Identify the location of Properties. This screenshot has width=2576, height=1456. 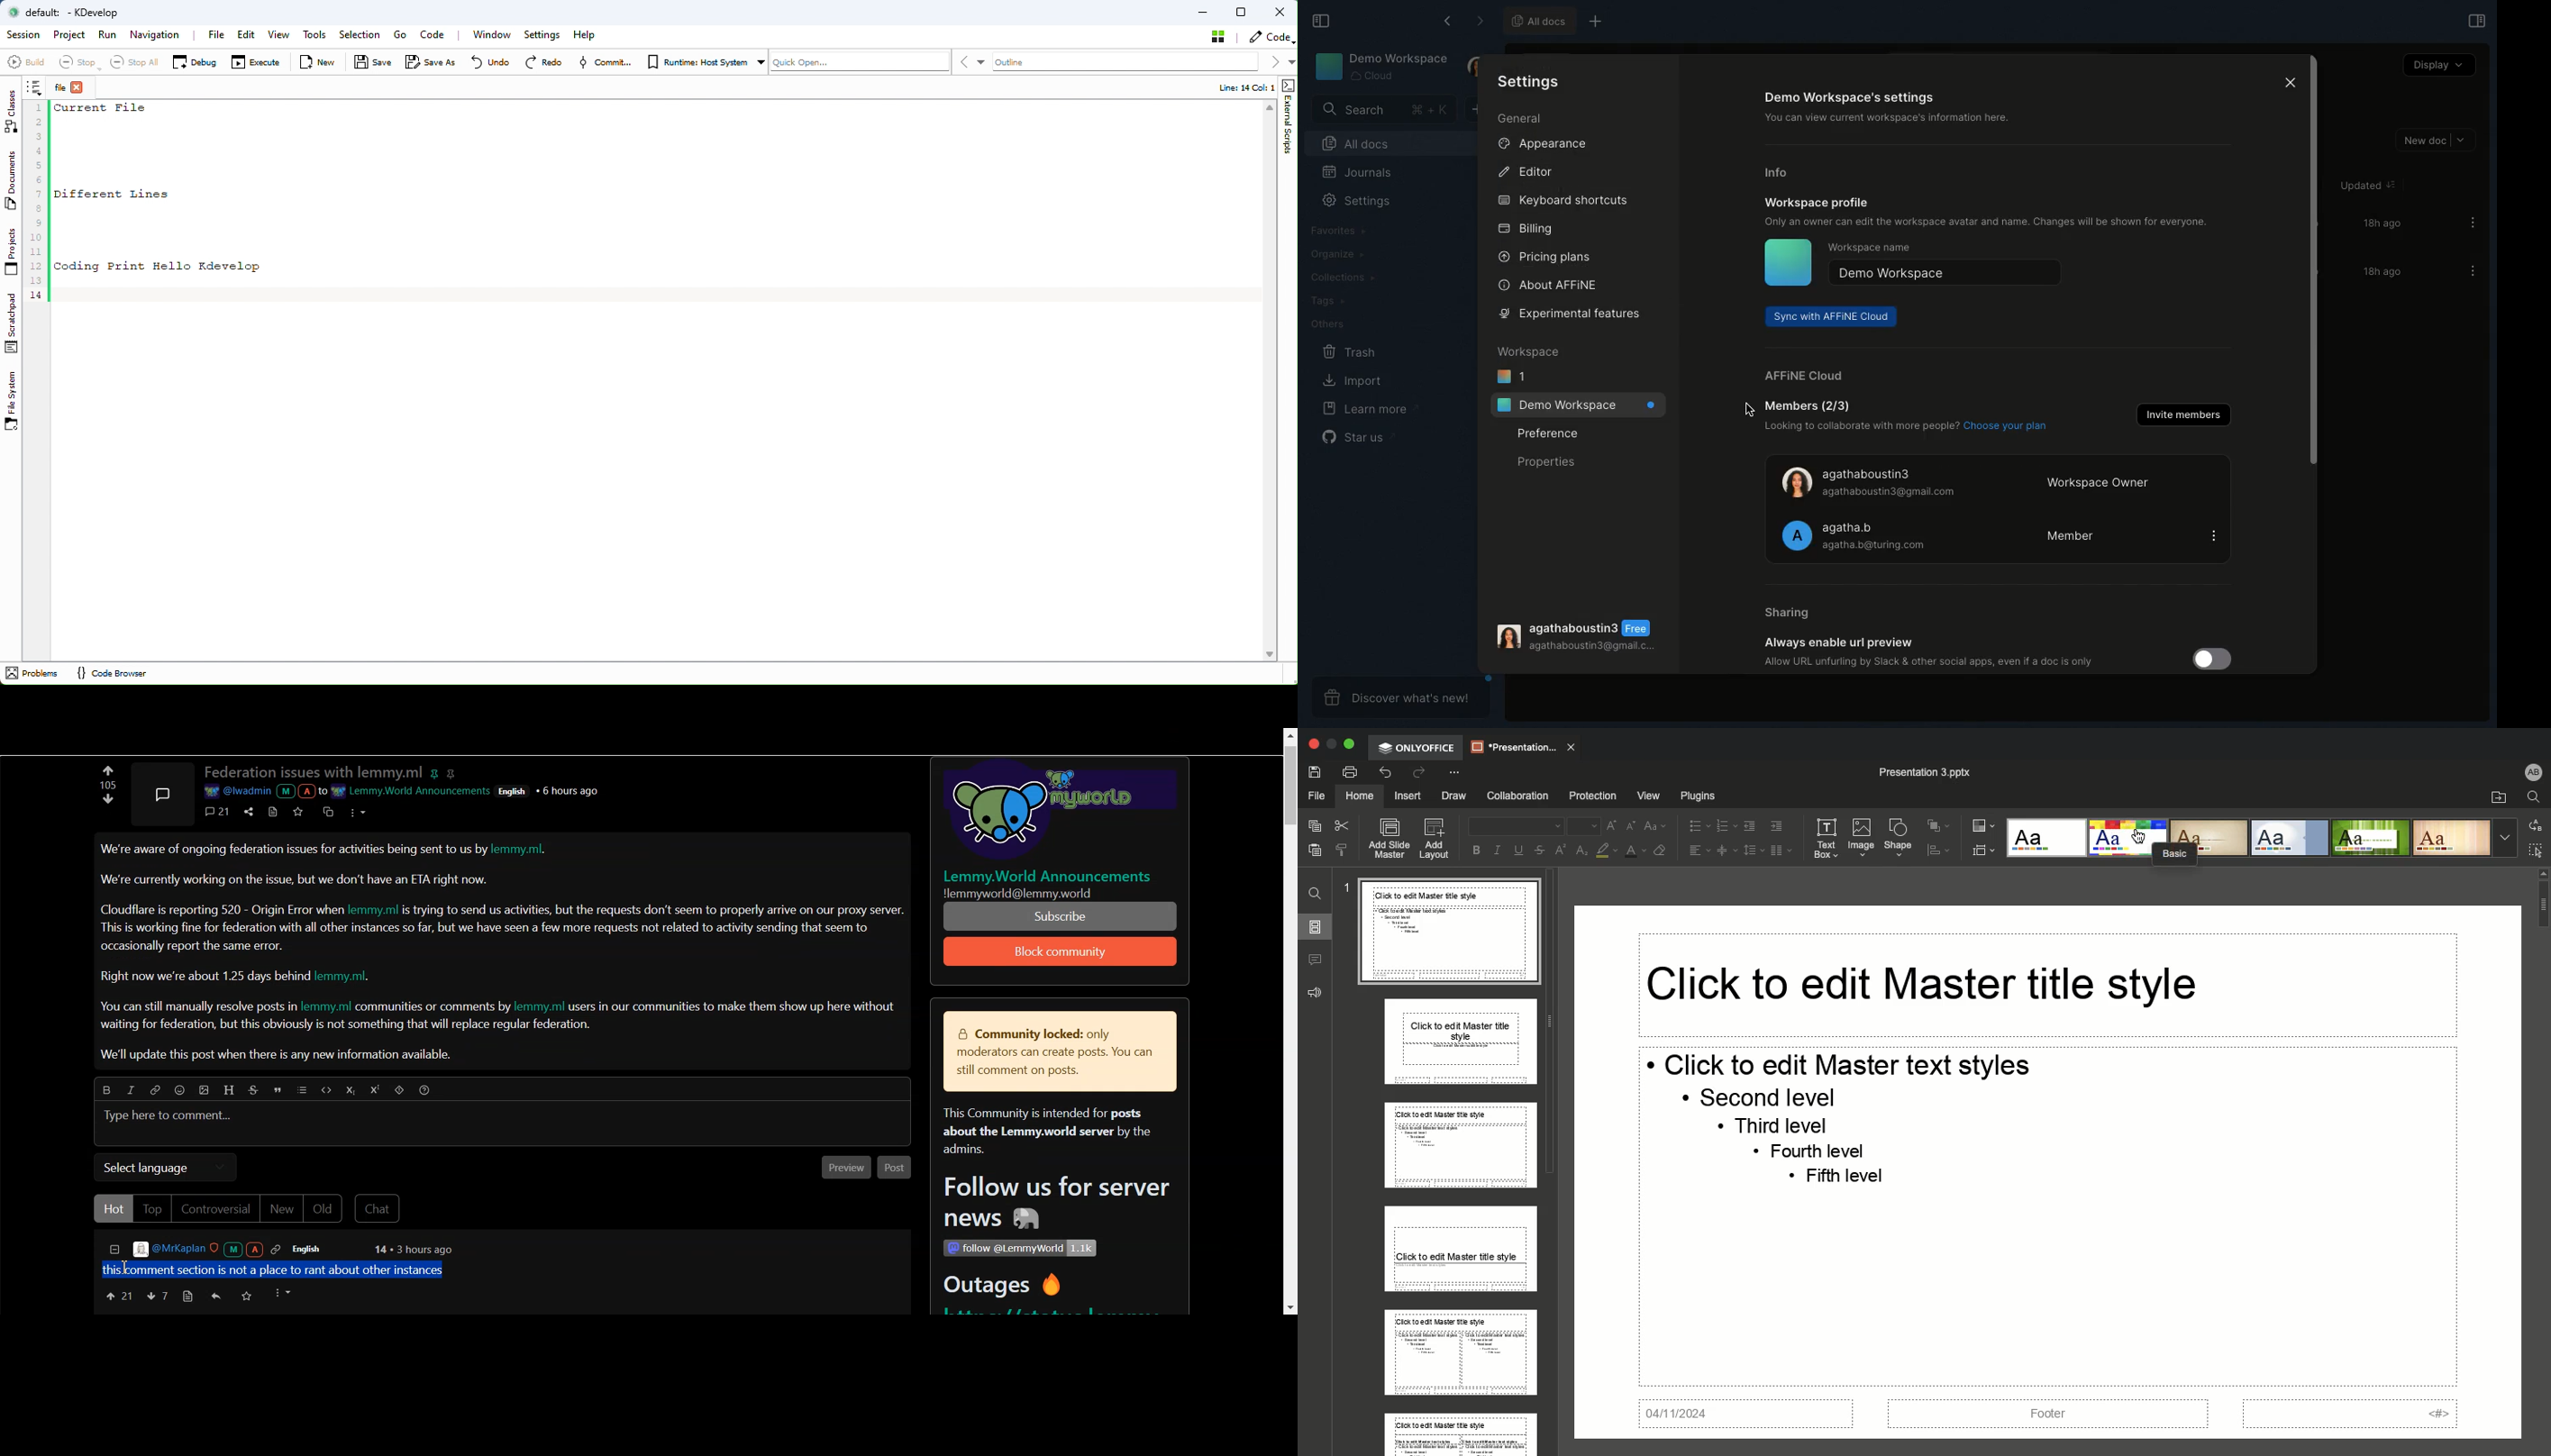
(1549, 461).